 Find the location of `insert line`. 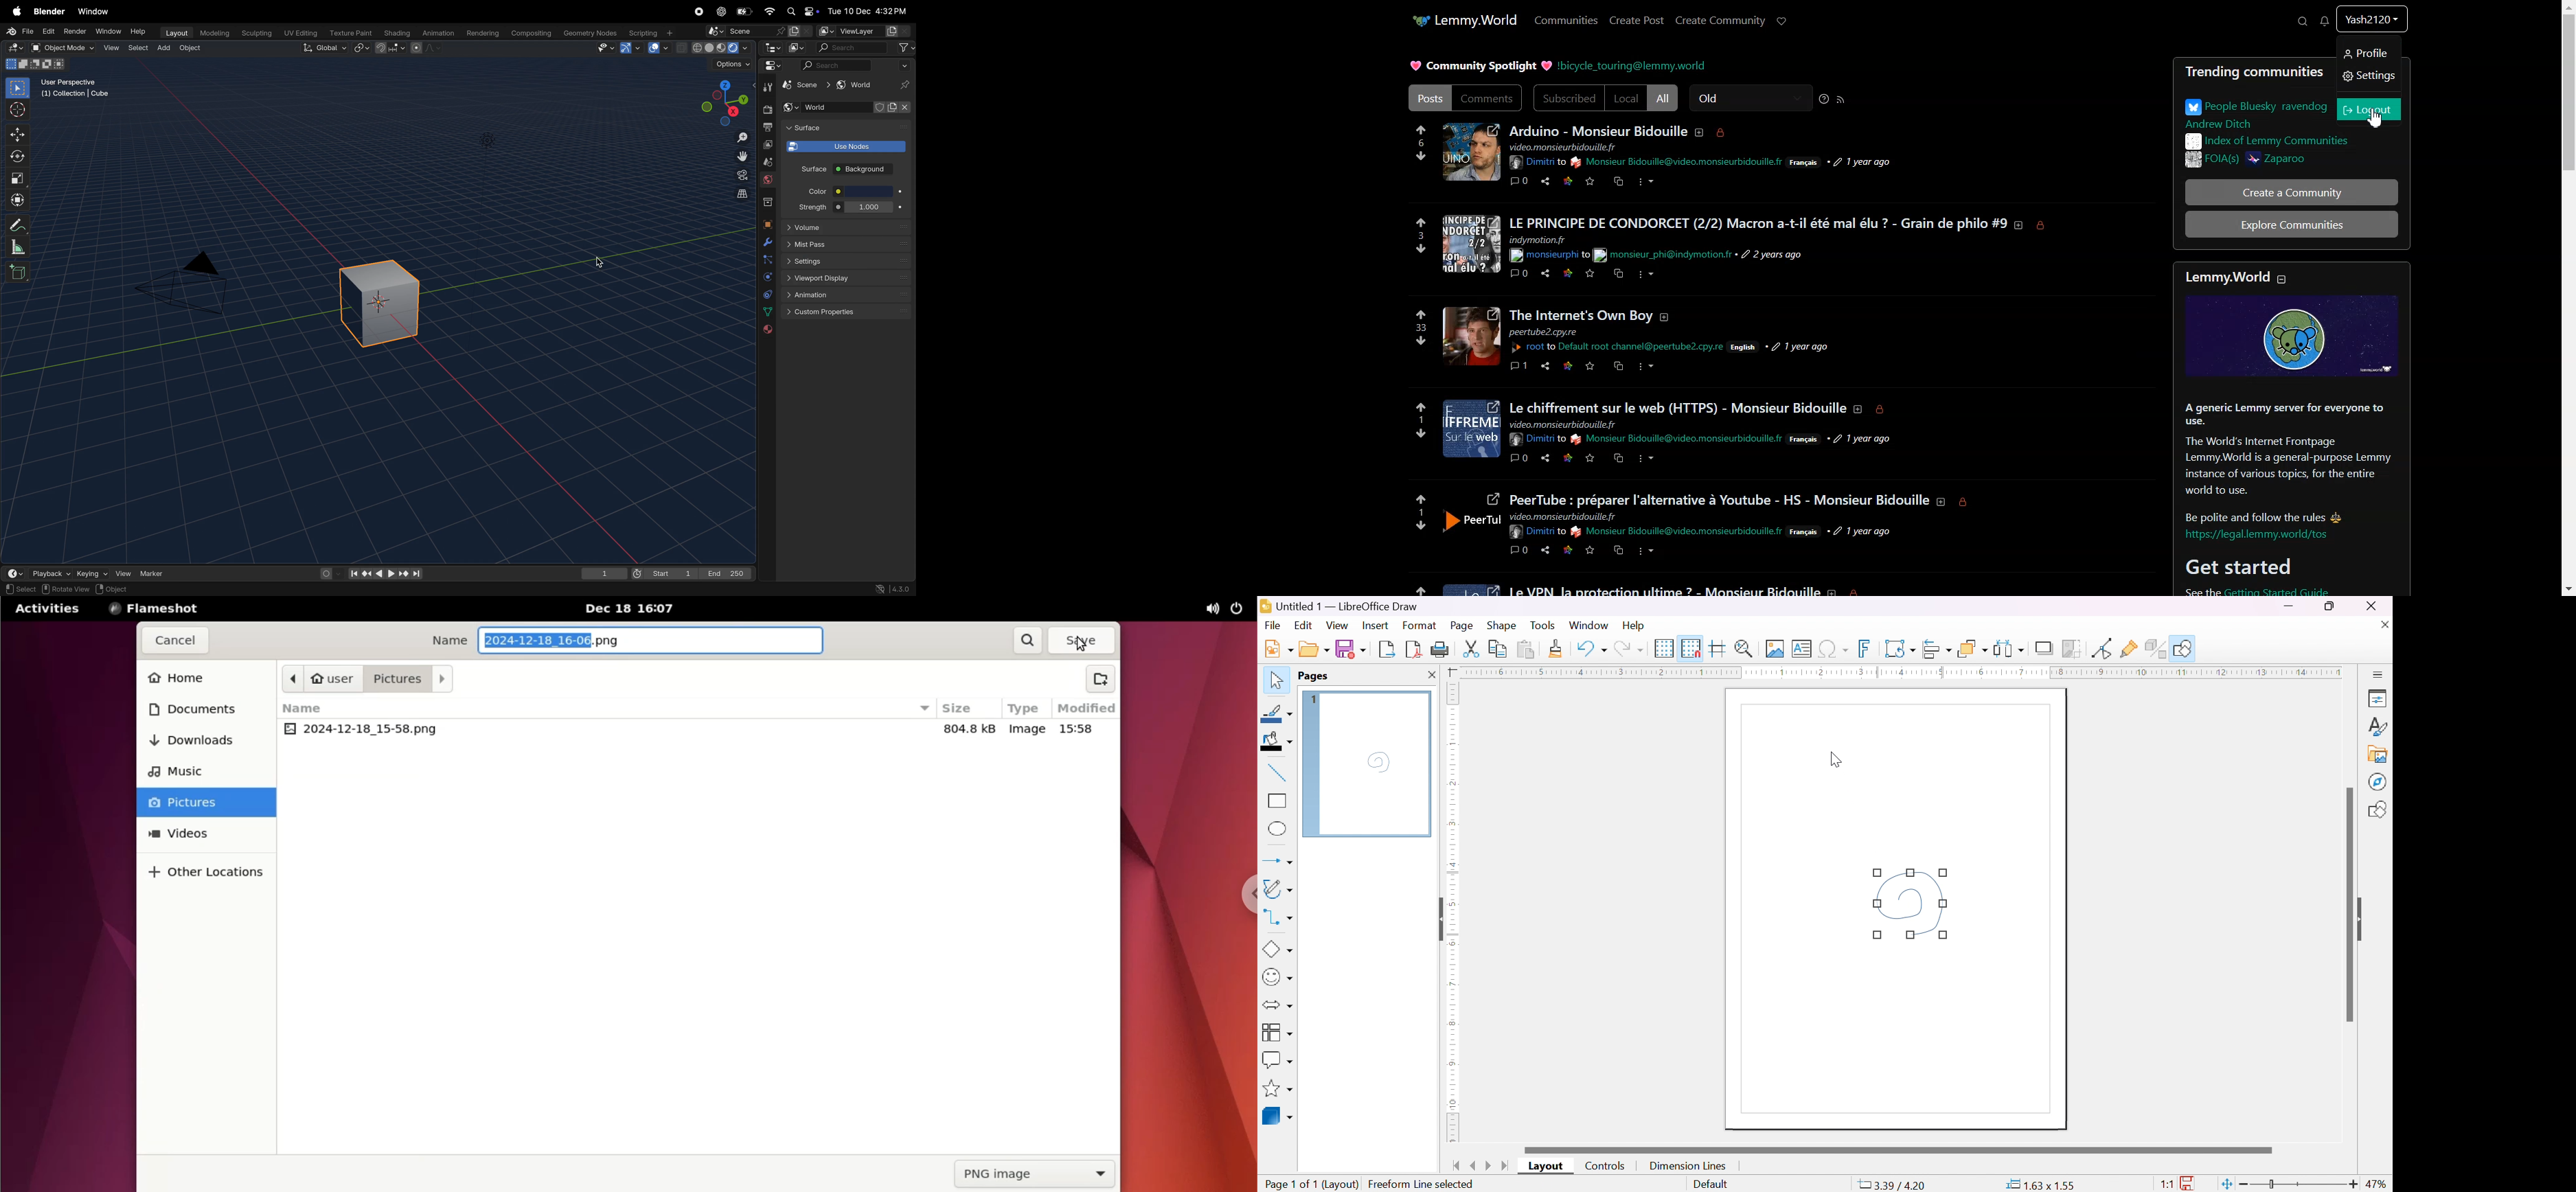

insert line is located at coordinates (1278, 773).